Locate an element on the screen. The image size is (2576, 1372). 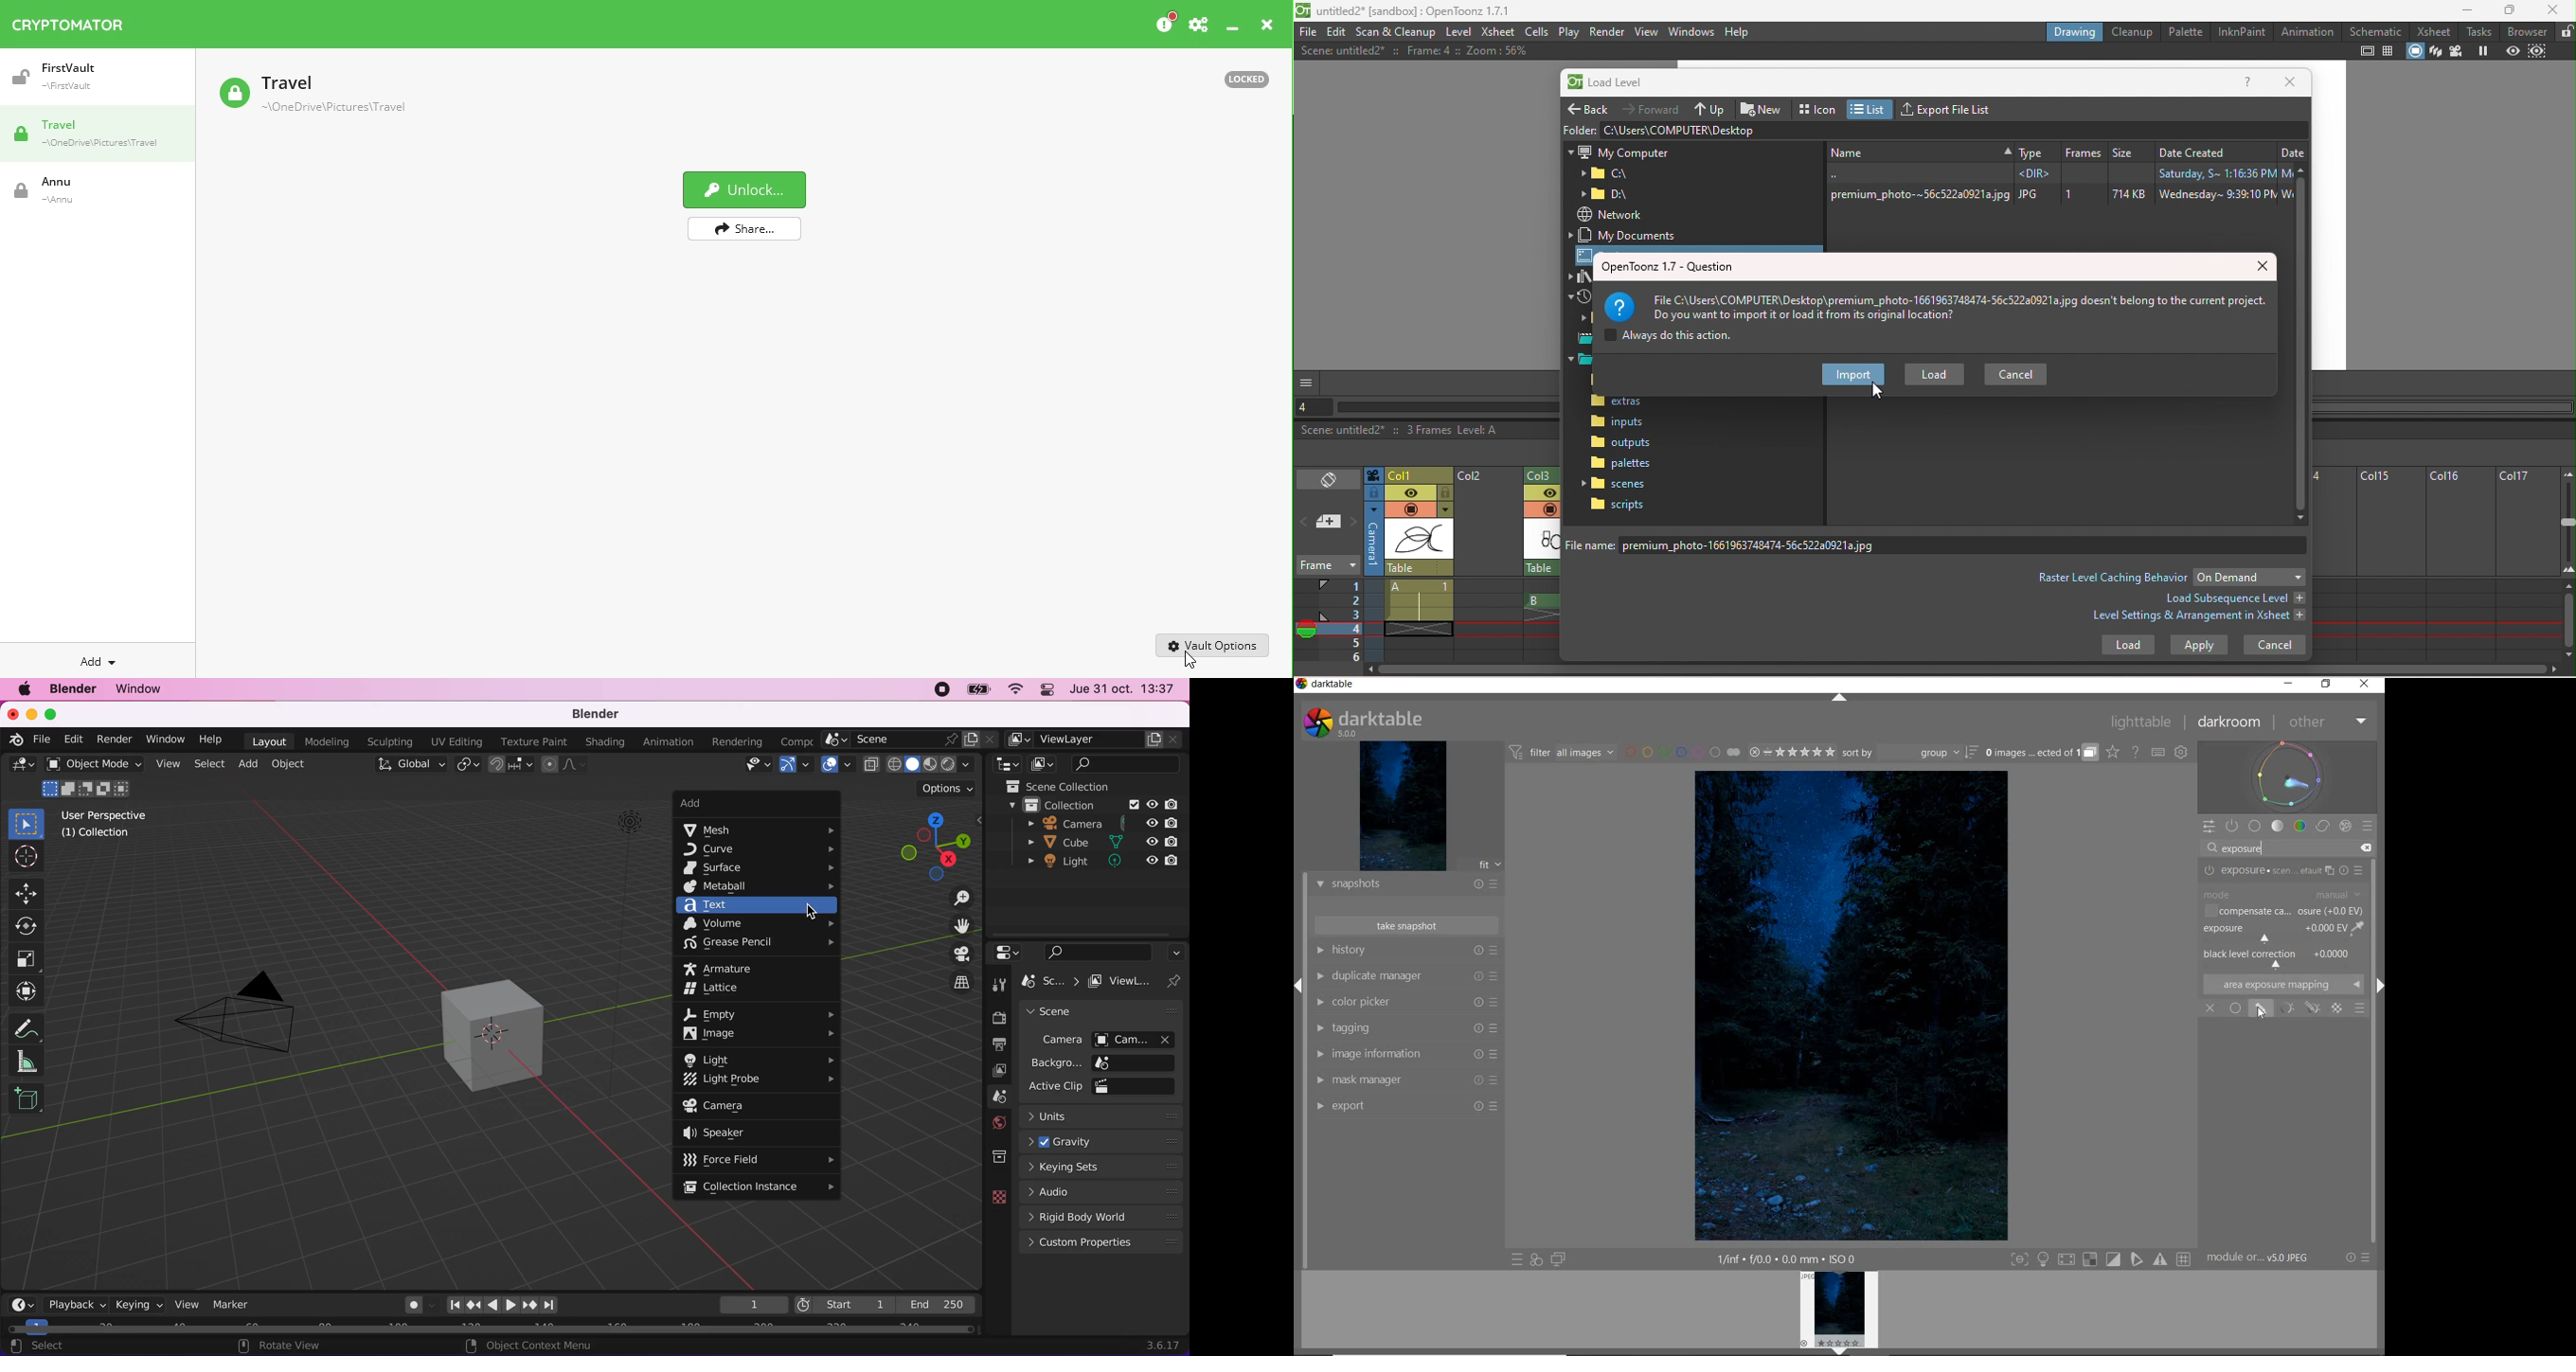
click to select the parent object is located at coordinates (1420, 568).